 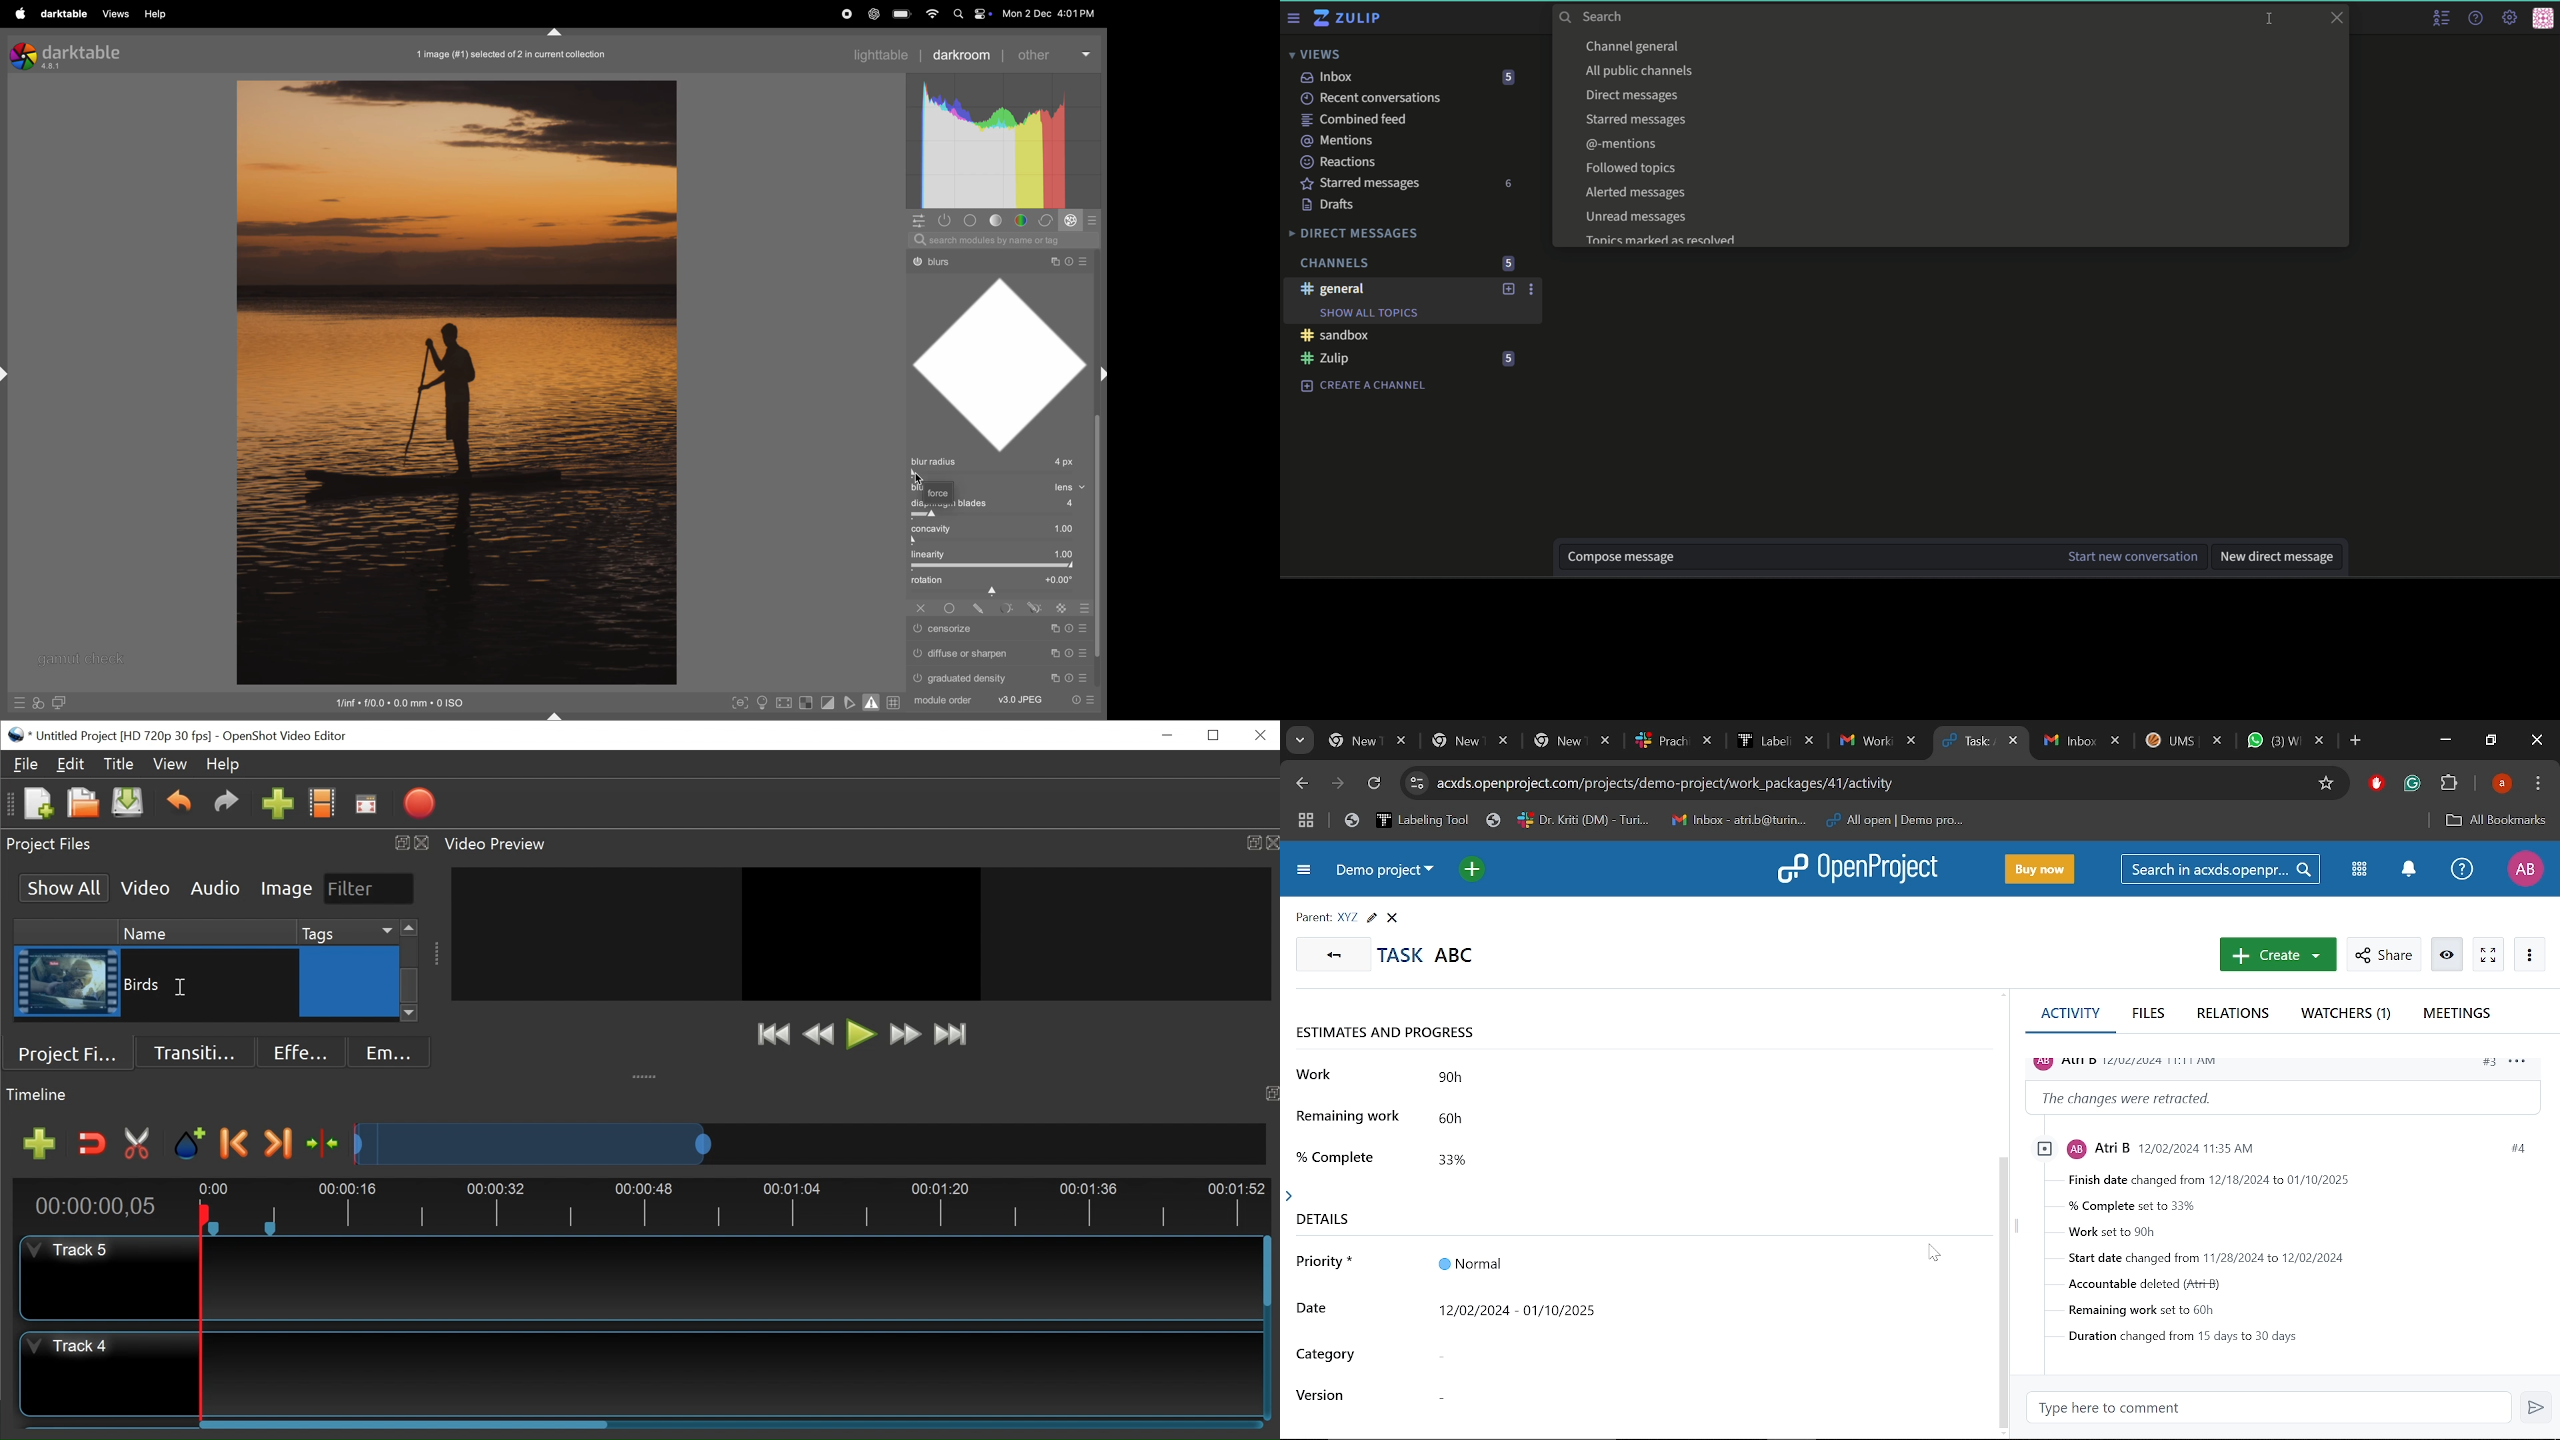 What do you see at coordinates (2236, 1147) in the screenshot?
I see `profile` at bounding box center [2236, 1147].